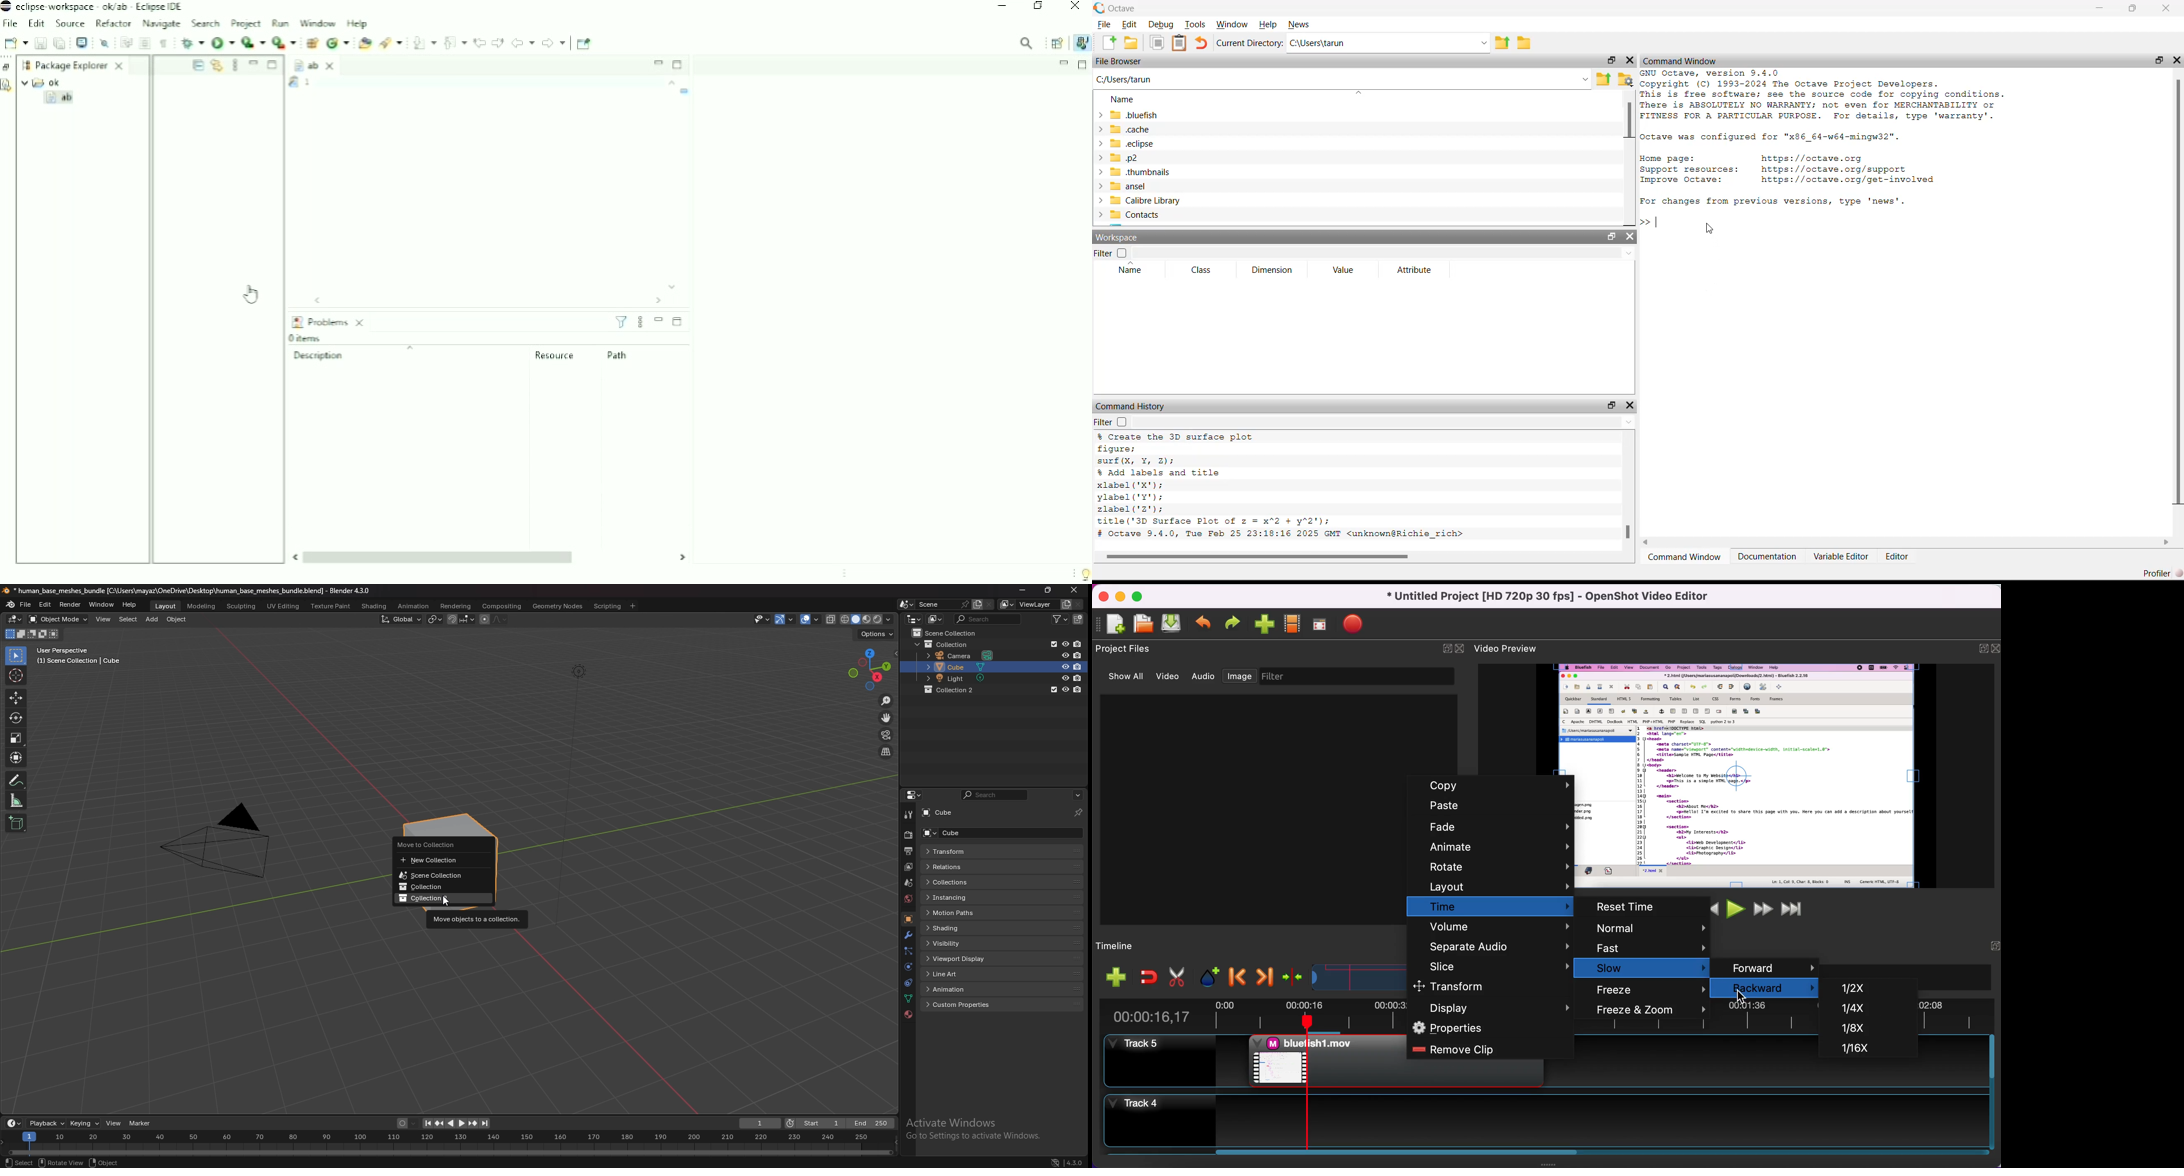  I want to click on Debug, so click(193, 43).